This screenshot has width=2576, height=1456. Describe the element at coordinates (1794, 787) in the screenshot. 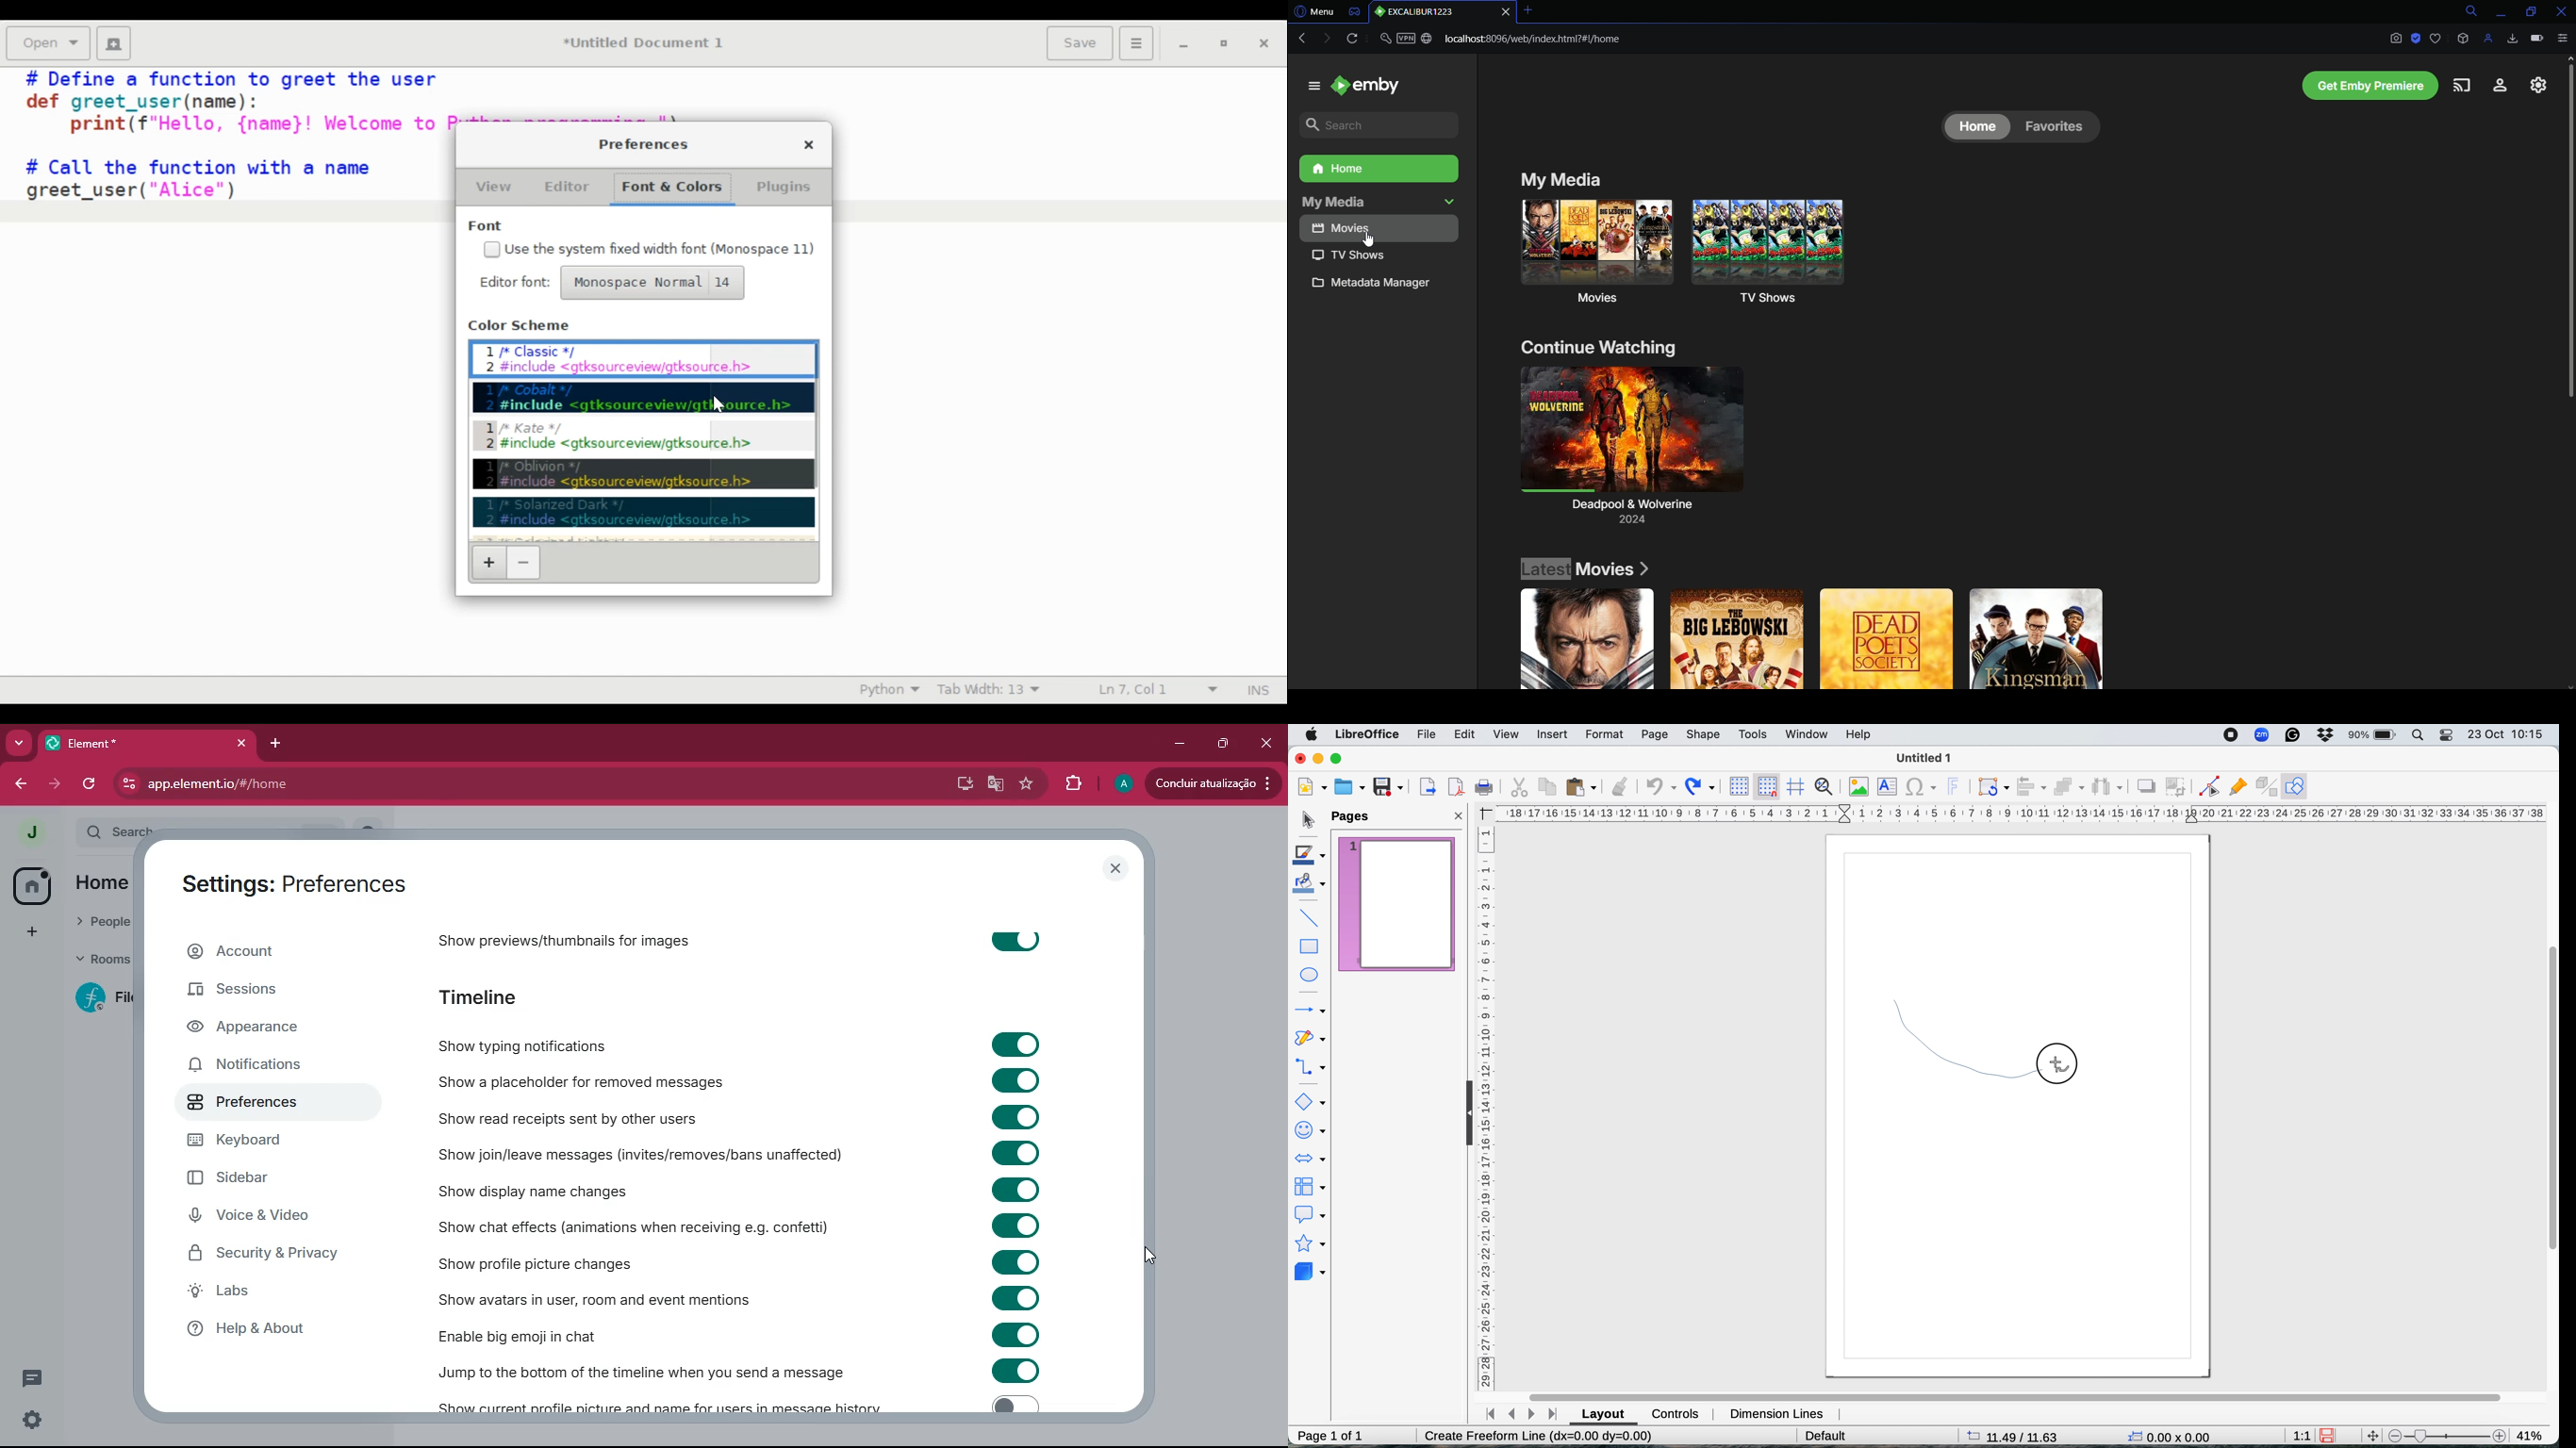

I see `helplines when moving` at that location.